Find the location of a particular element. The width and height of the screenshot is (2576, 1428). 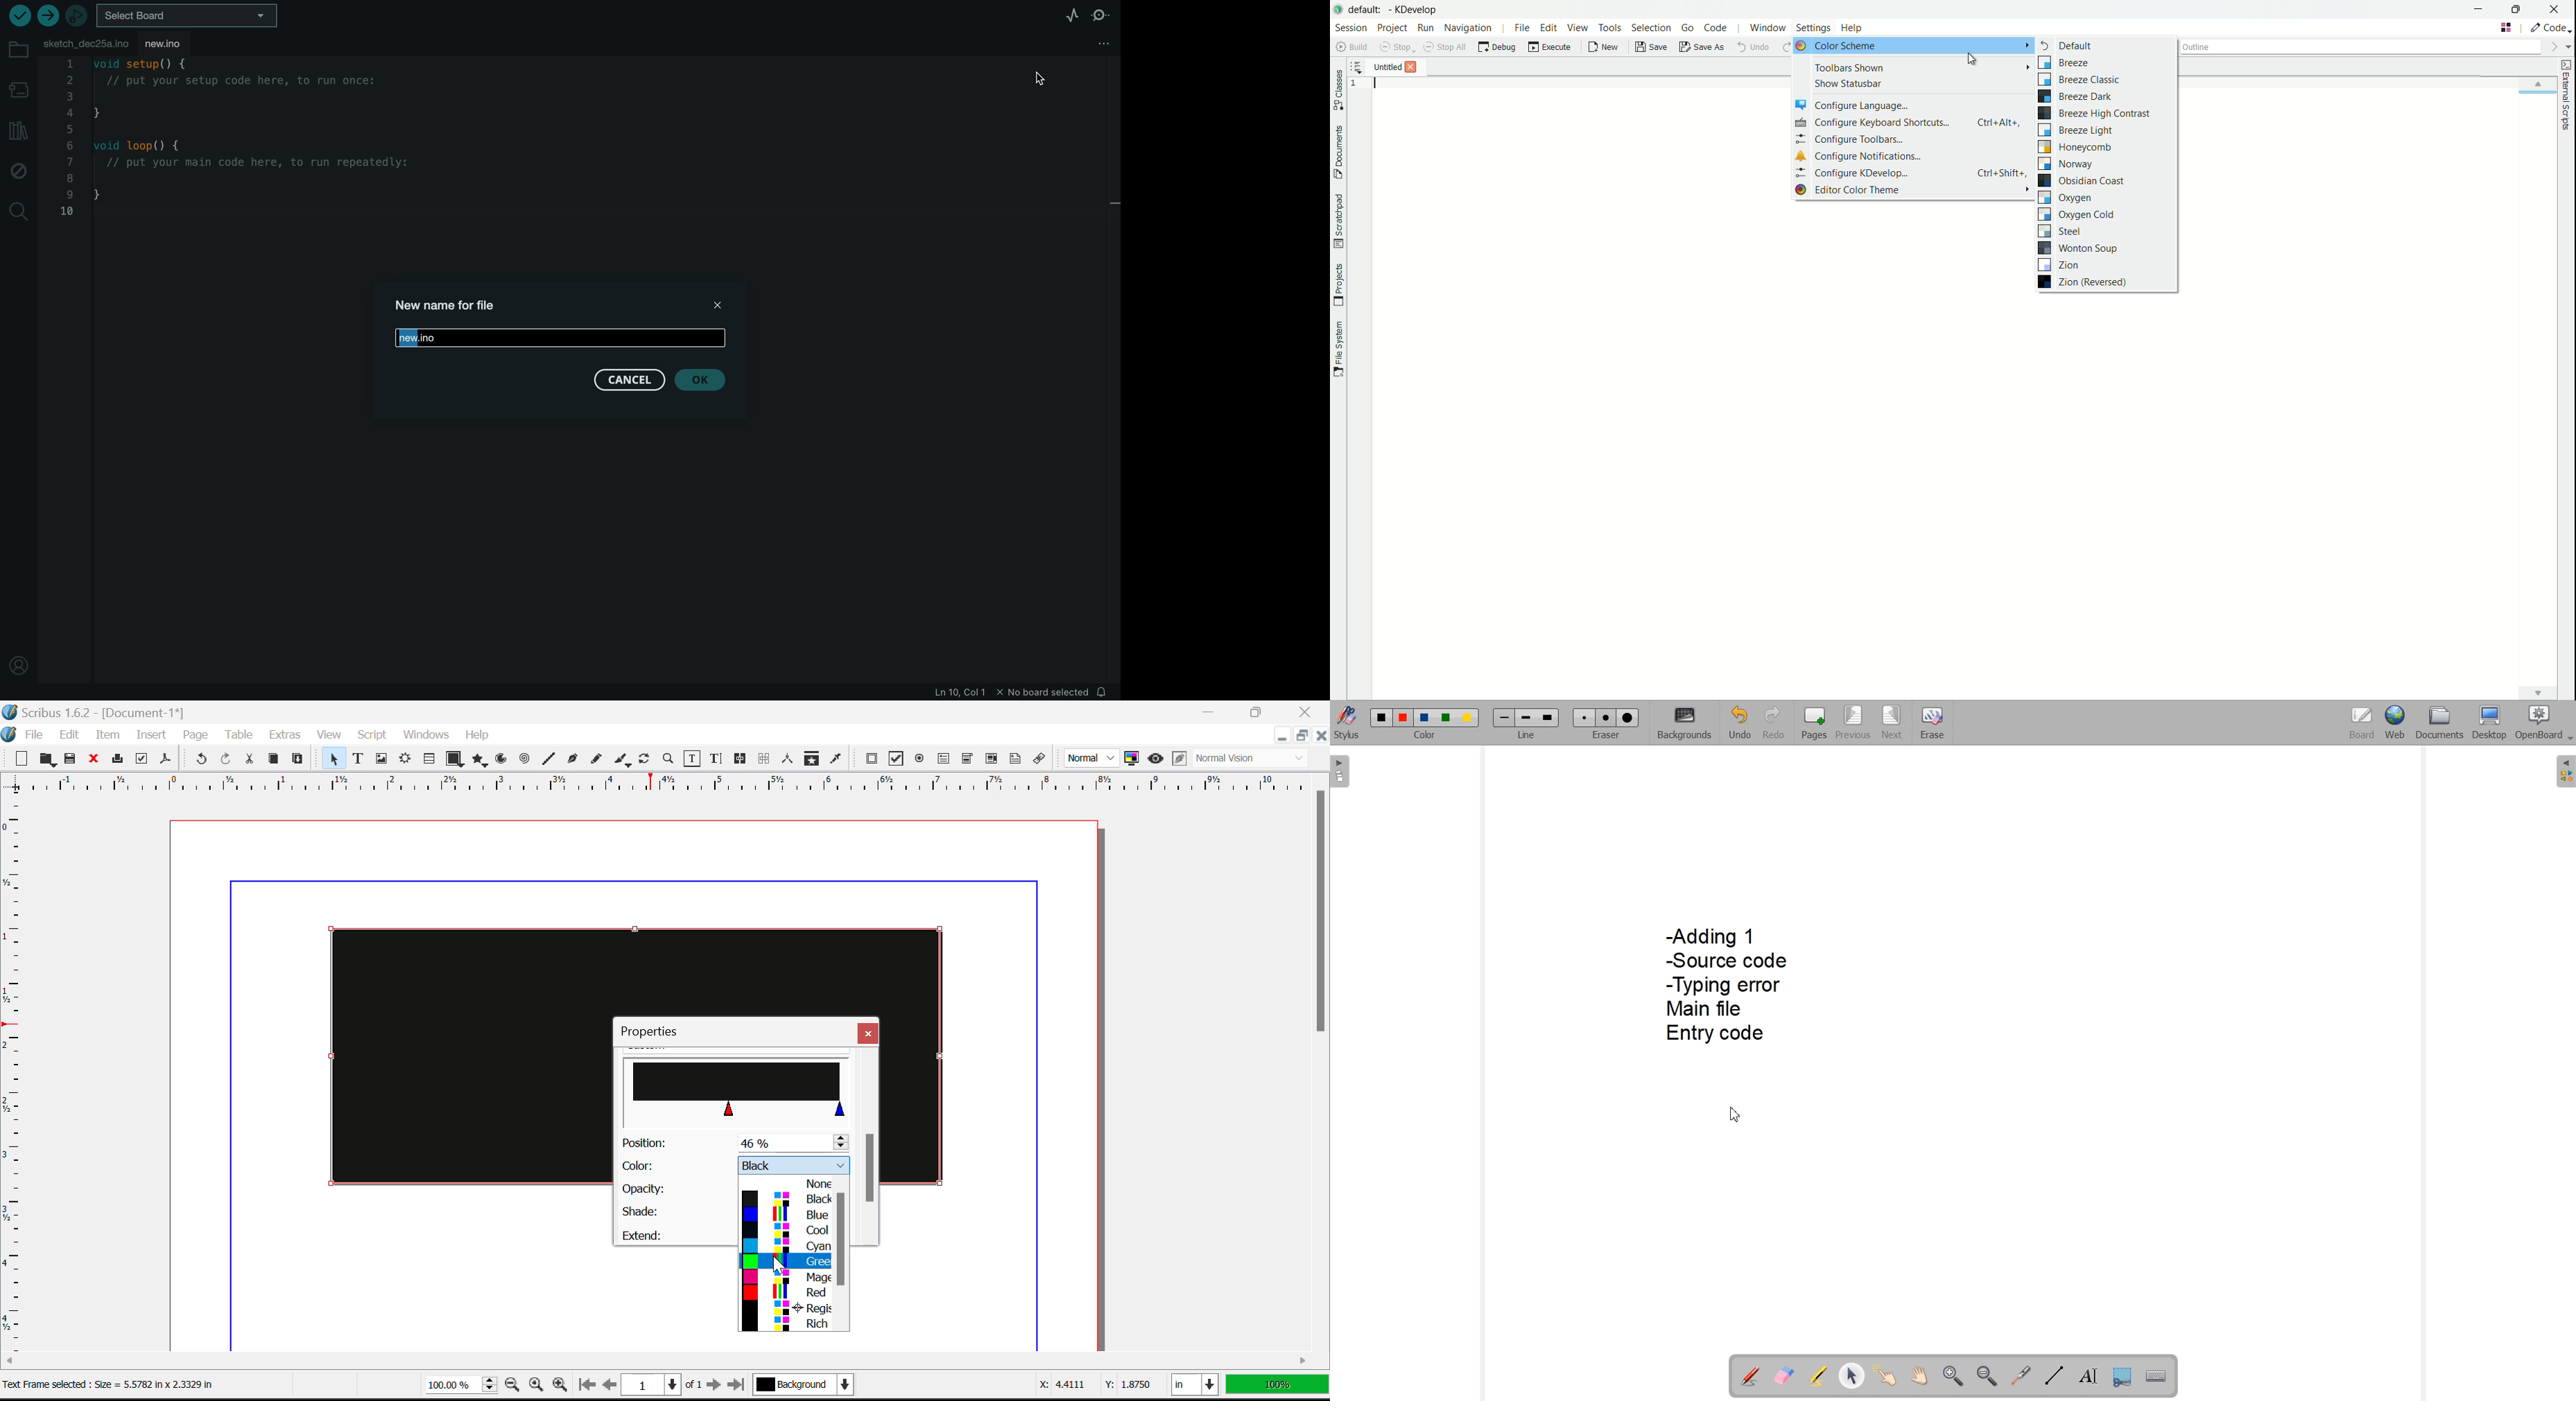

Scroll Bar is located at coordinates (869, 1147).